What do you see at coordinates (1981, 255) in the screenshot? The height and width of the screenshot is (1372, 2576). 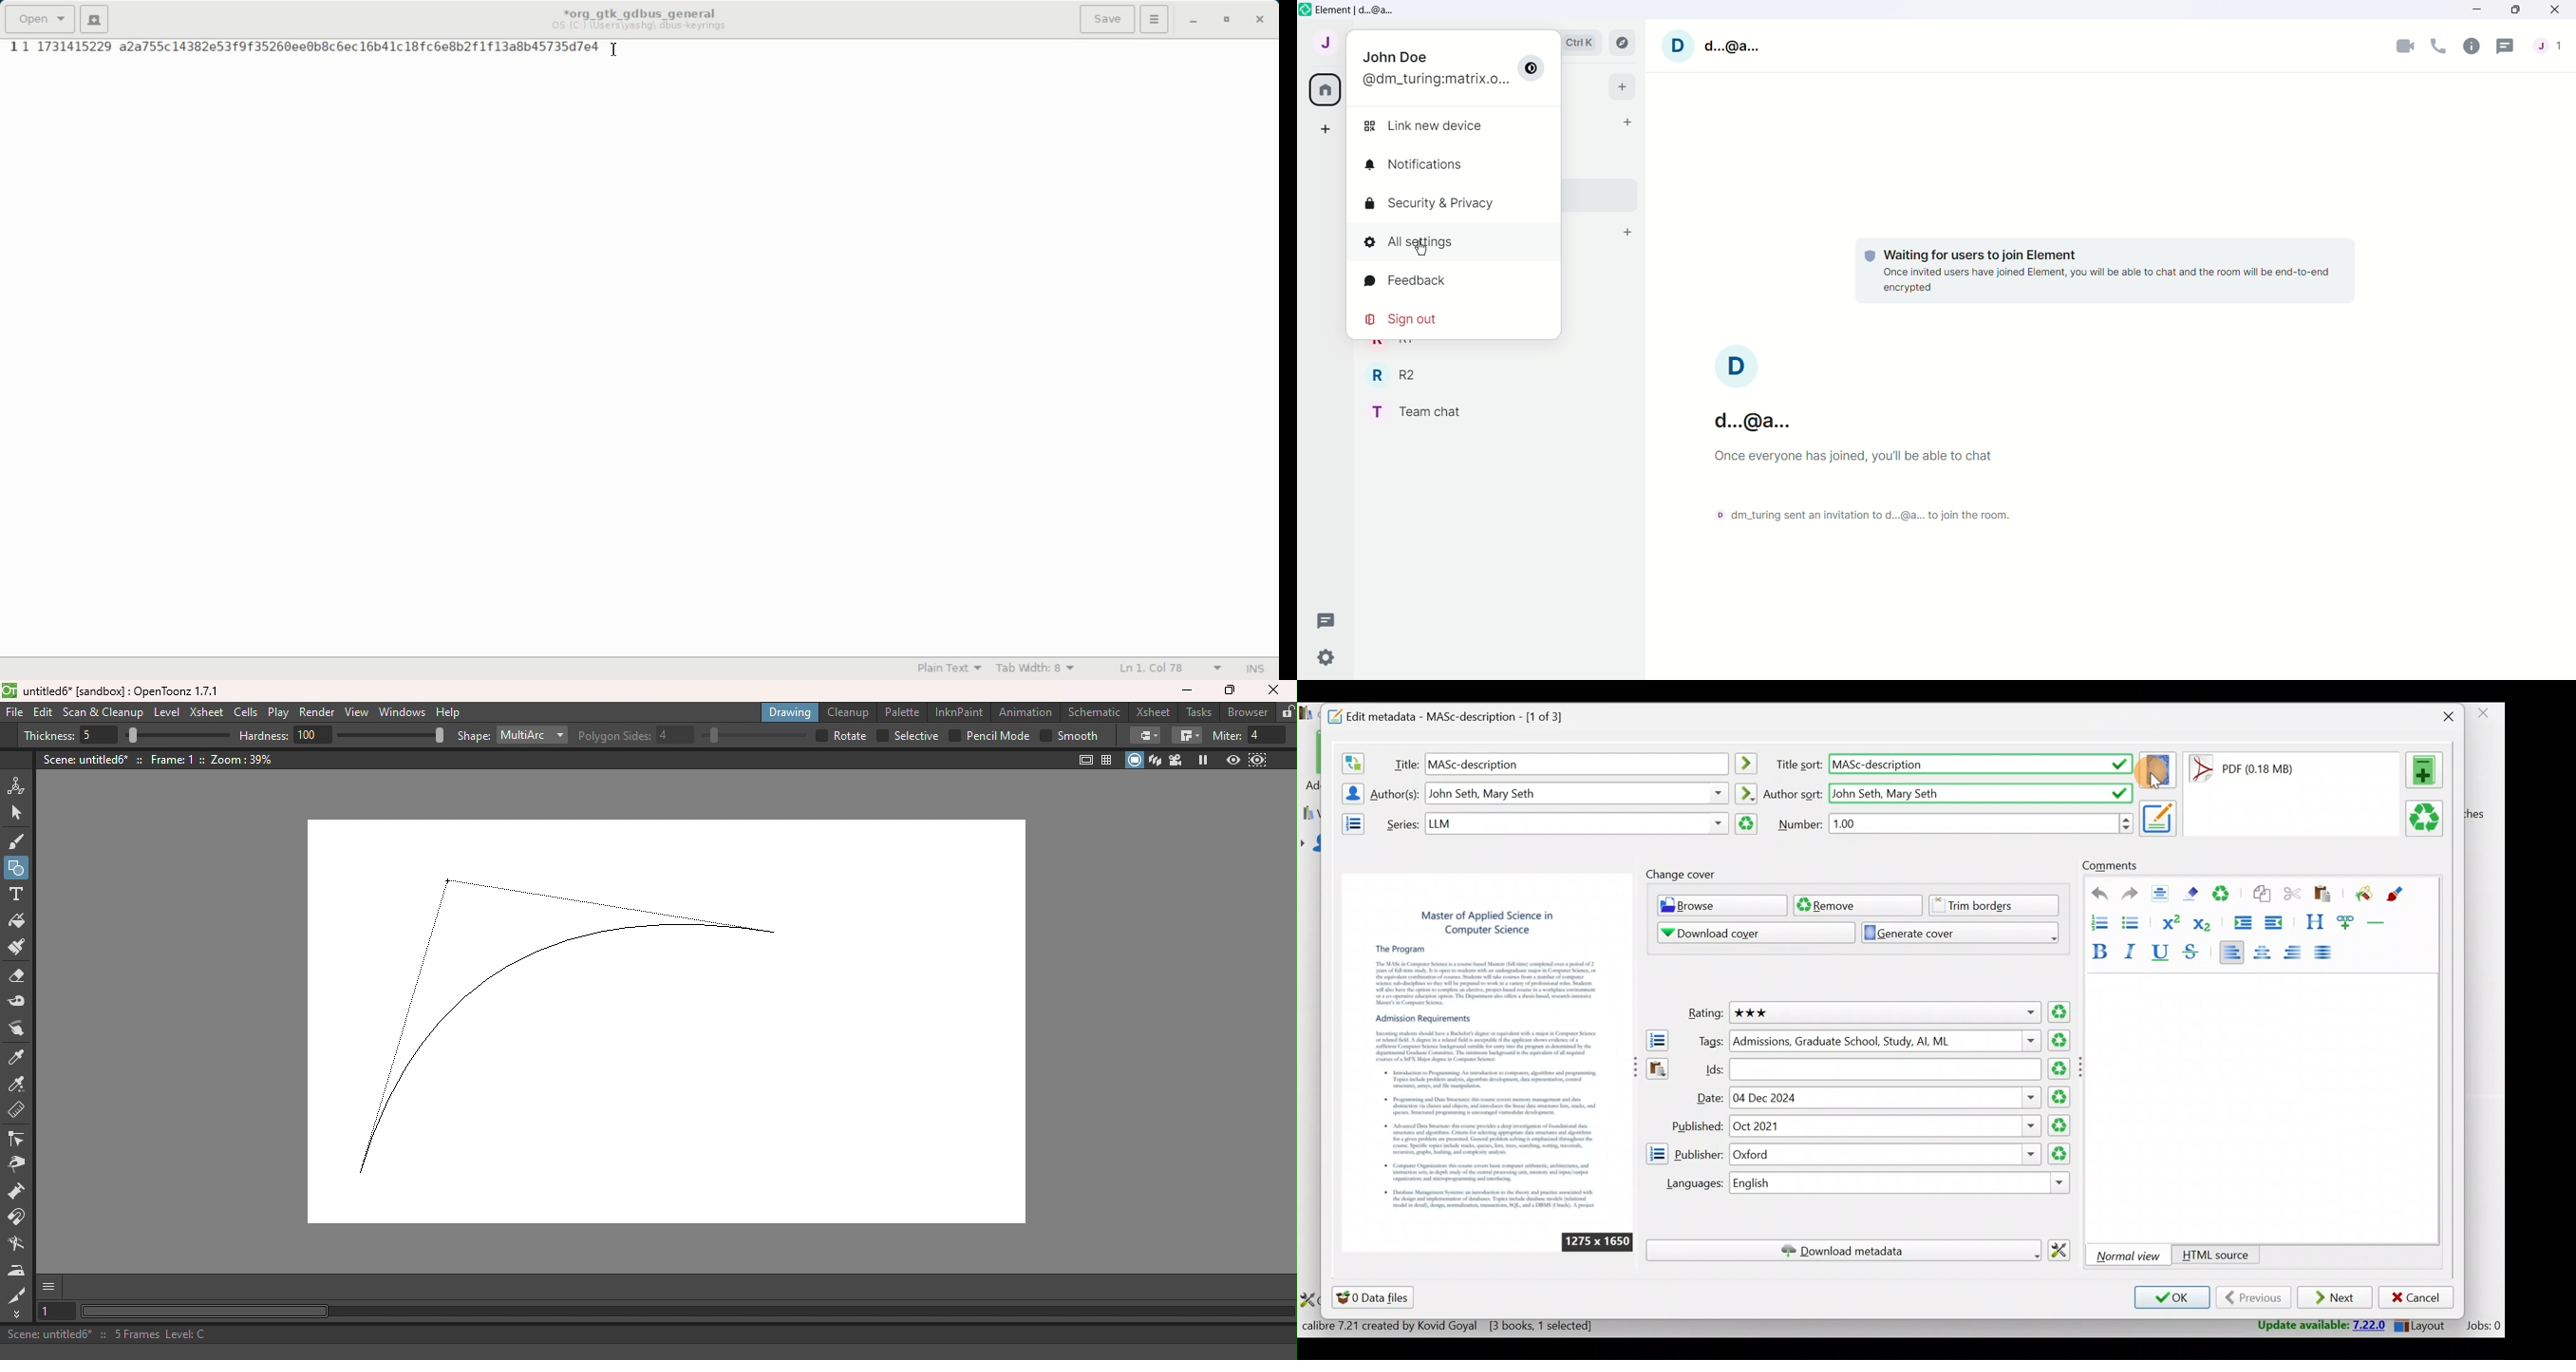 I see `Waiting for users to join Element` at bounding box center [1981, 255].